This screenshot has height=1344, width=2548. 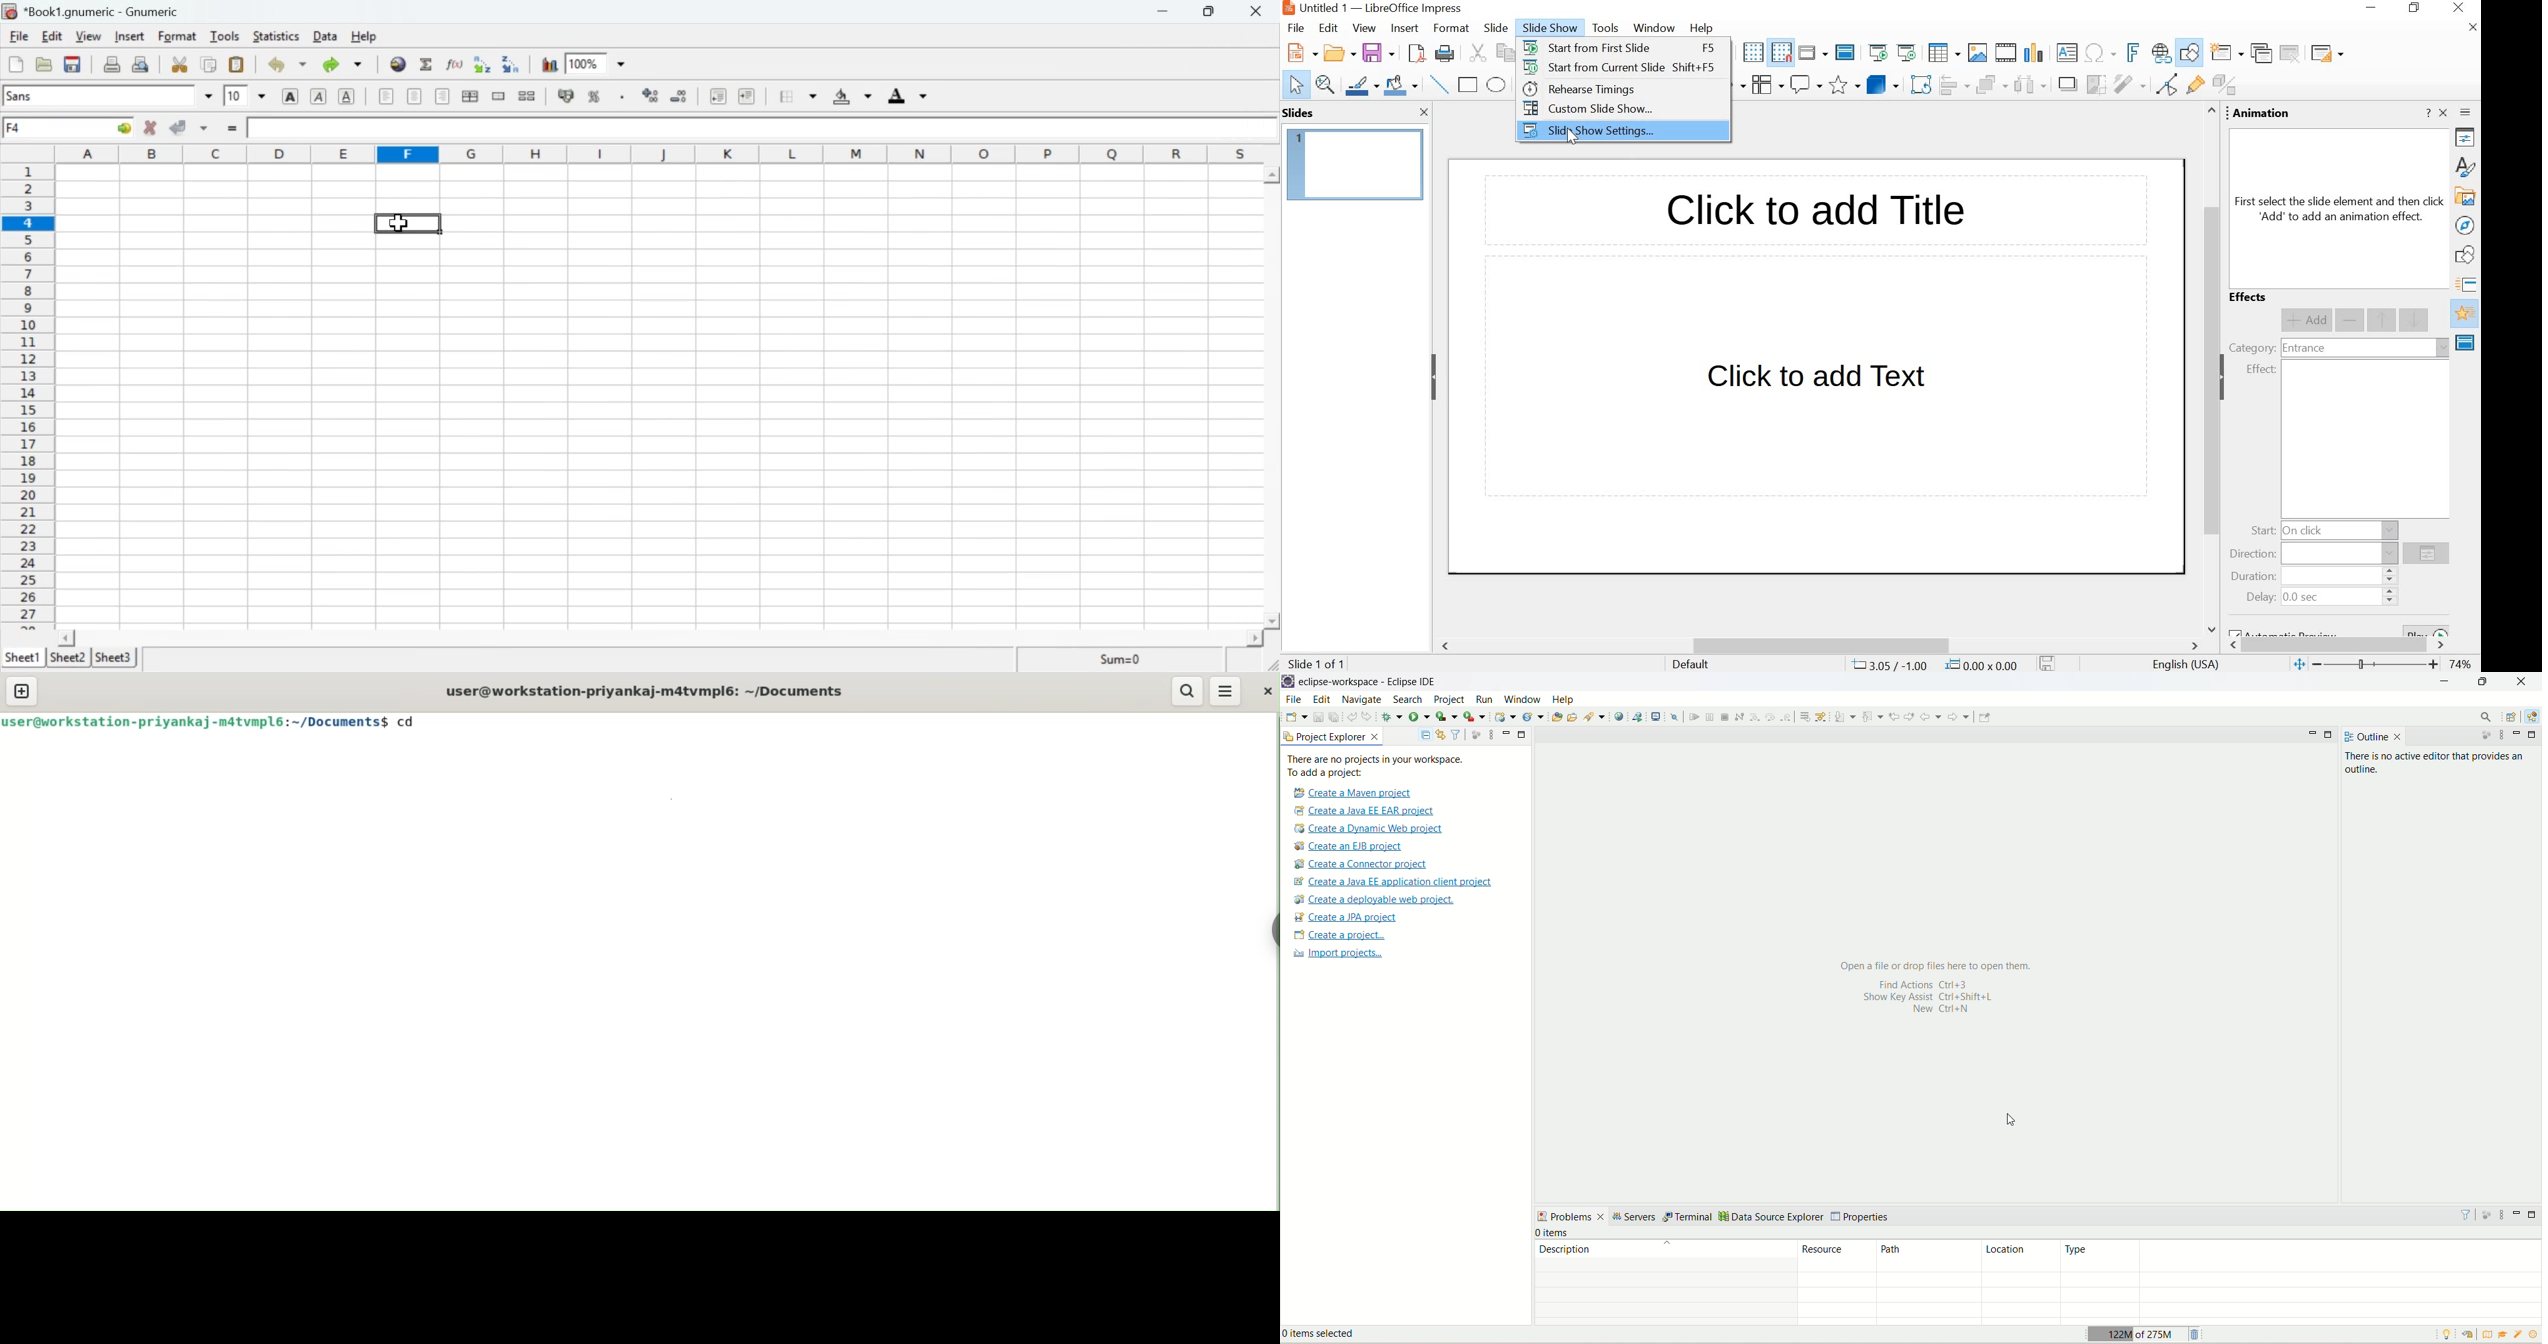 I want to click on sidebar settings, so click(x=2468, y=115).